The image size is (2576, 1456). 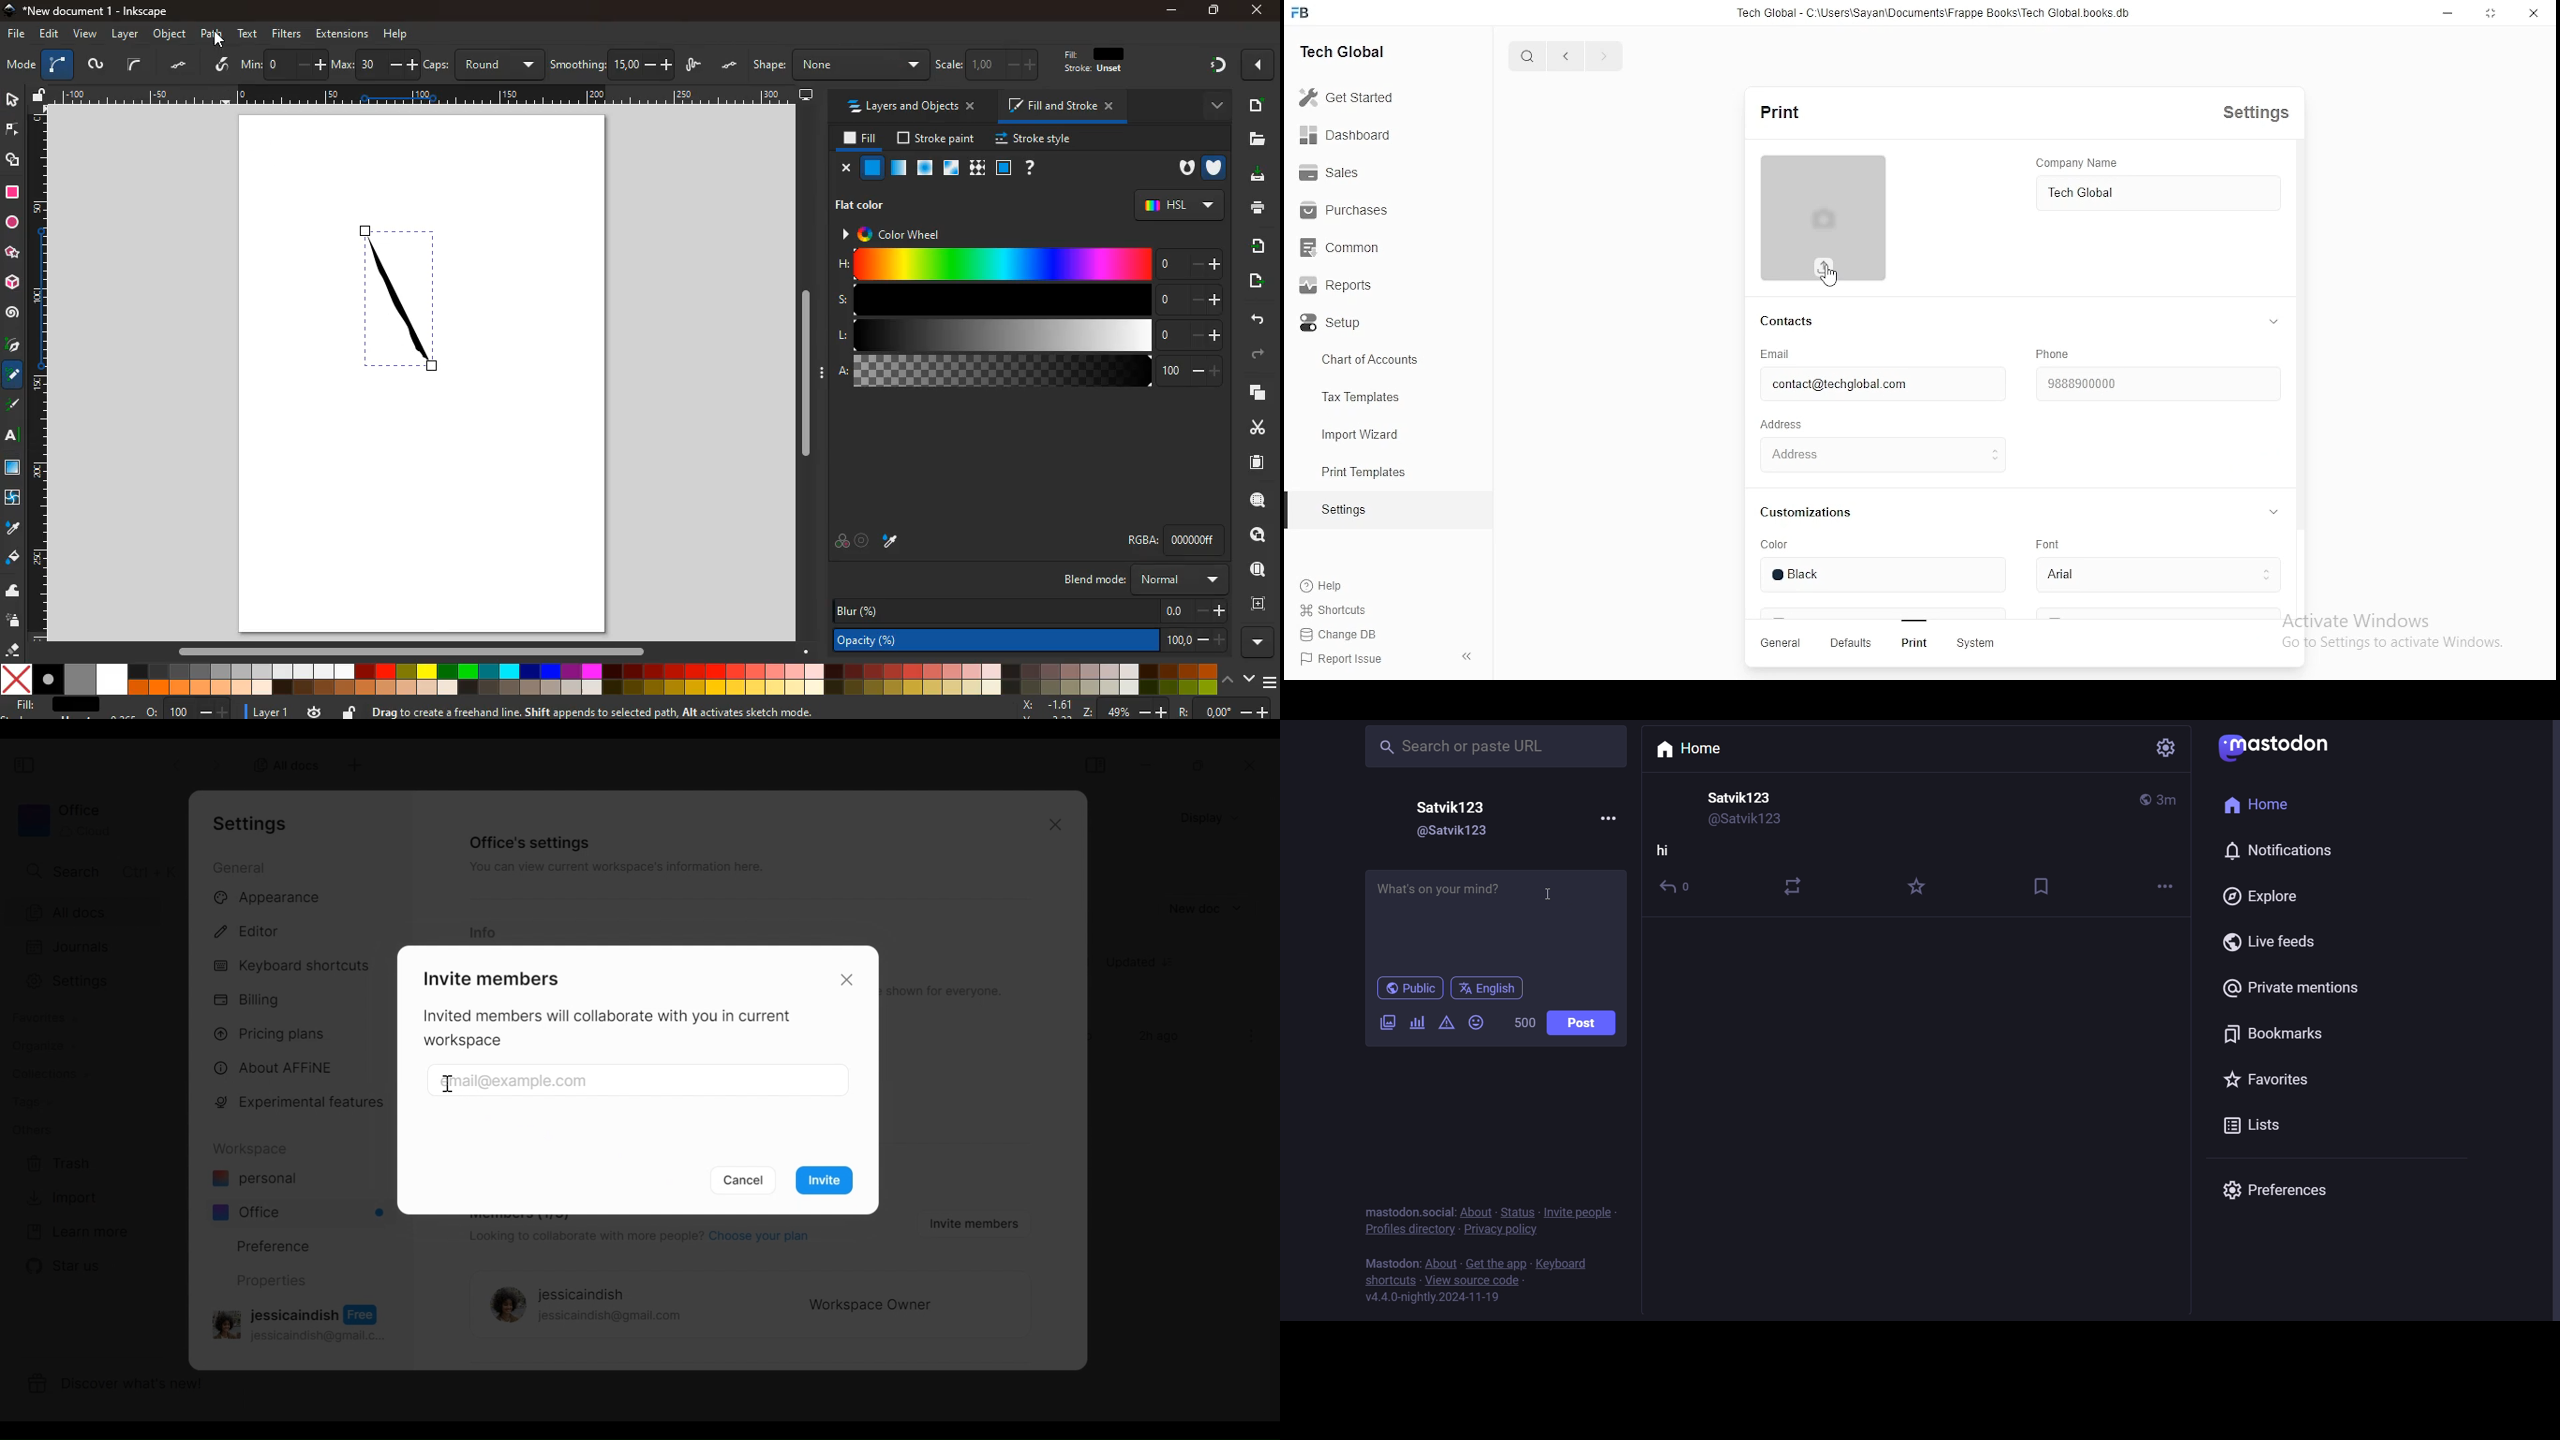 What do you see at coordinates (13, 133) in the screenshot?
I see `edge` at bounding box center [13, 133].